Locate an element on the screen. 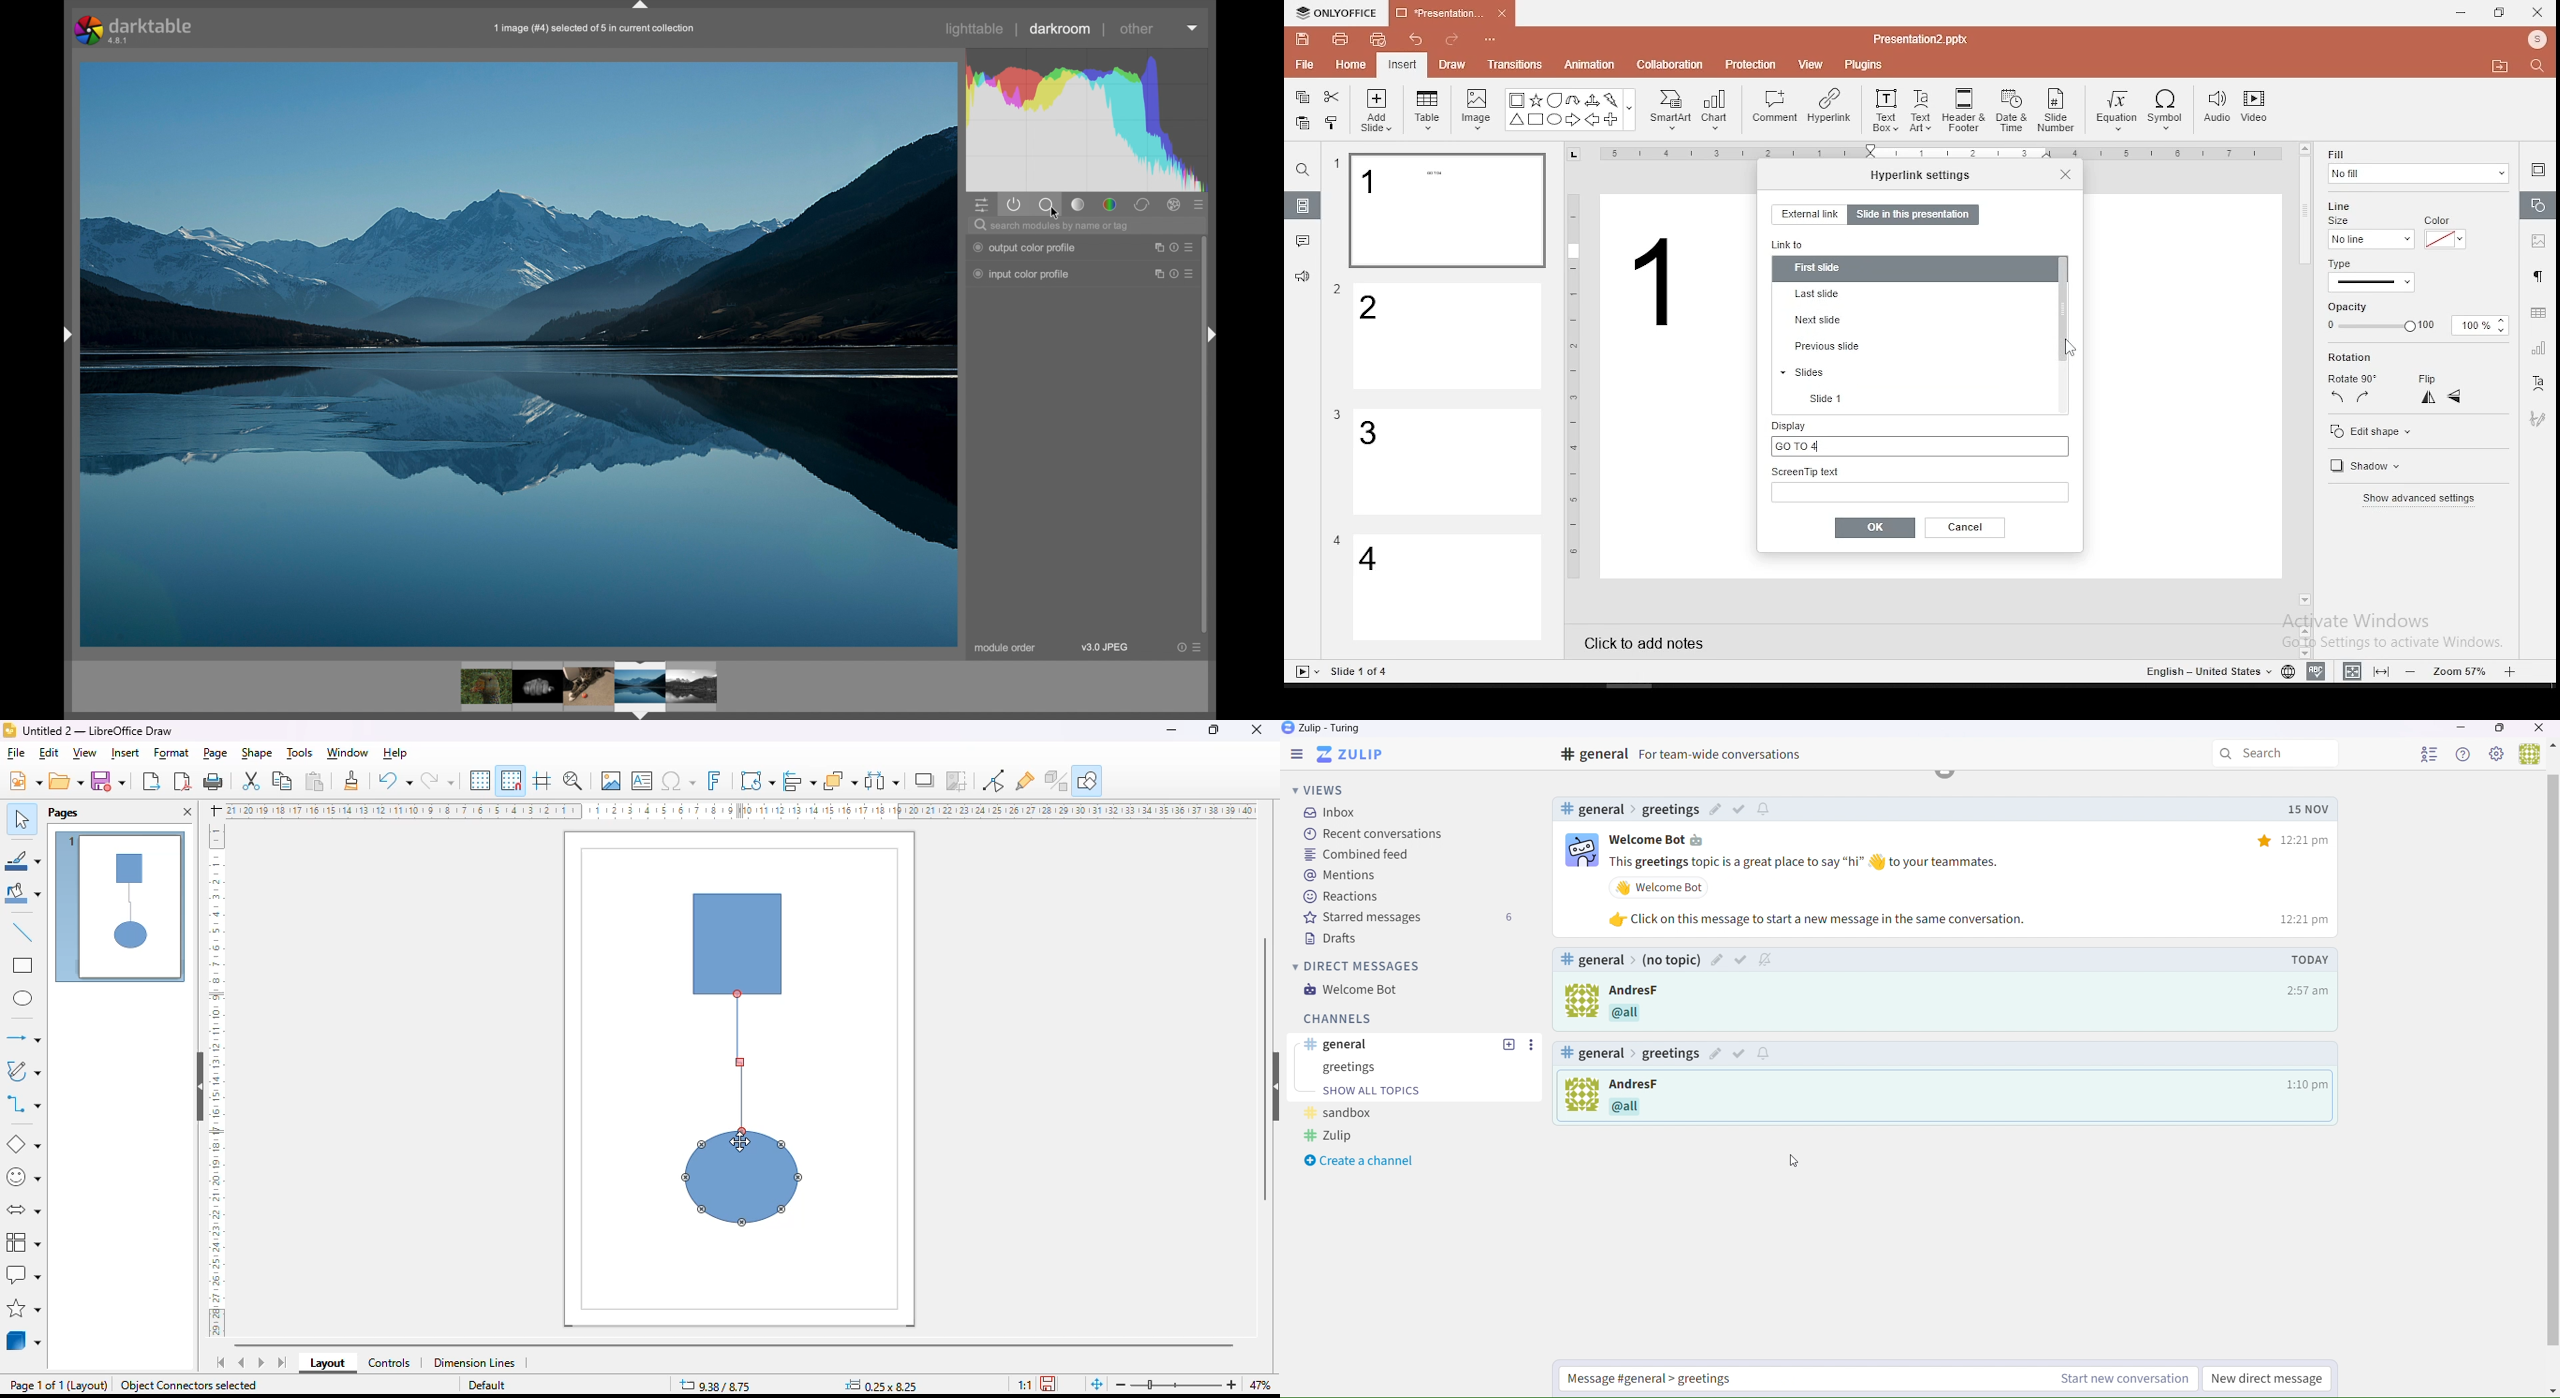  Circle is located at coordinates (1556, 119).